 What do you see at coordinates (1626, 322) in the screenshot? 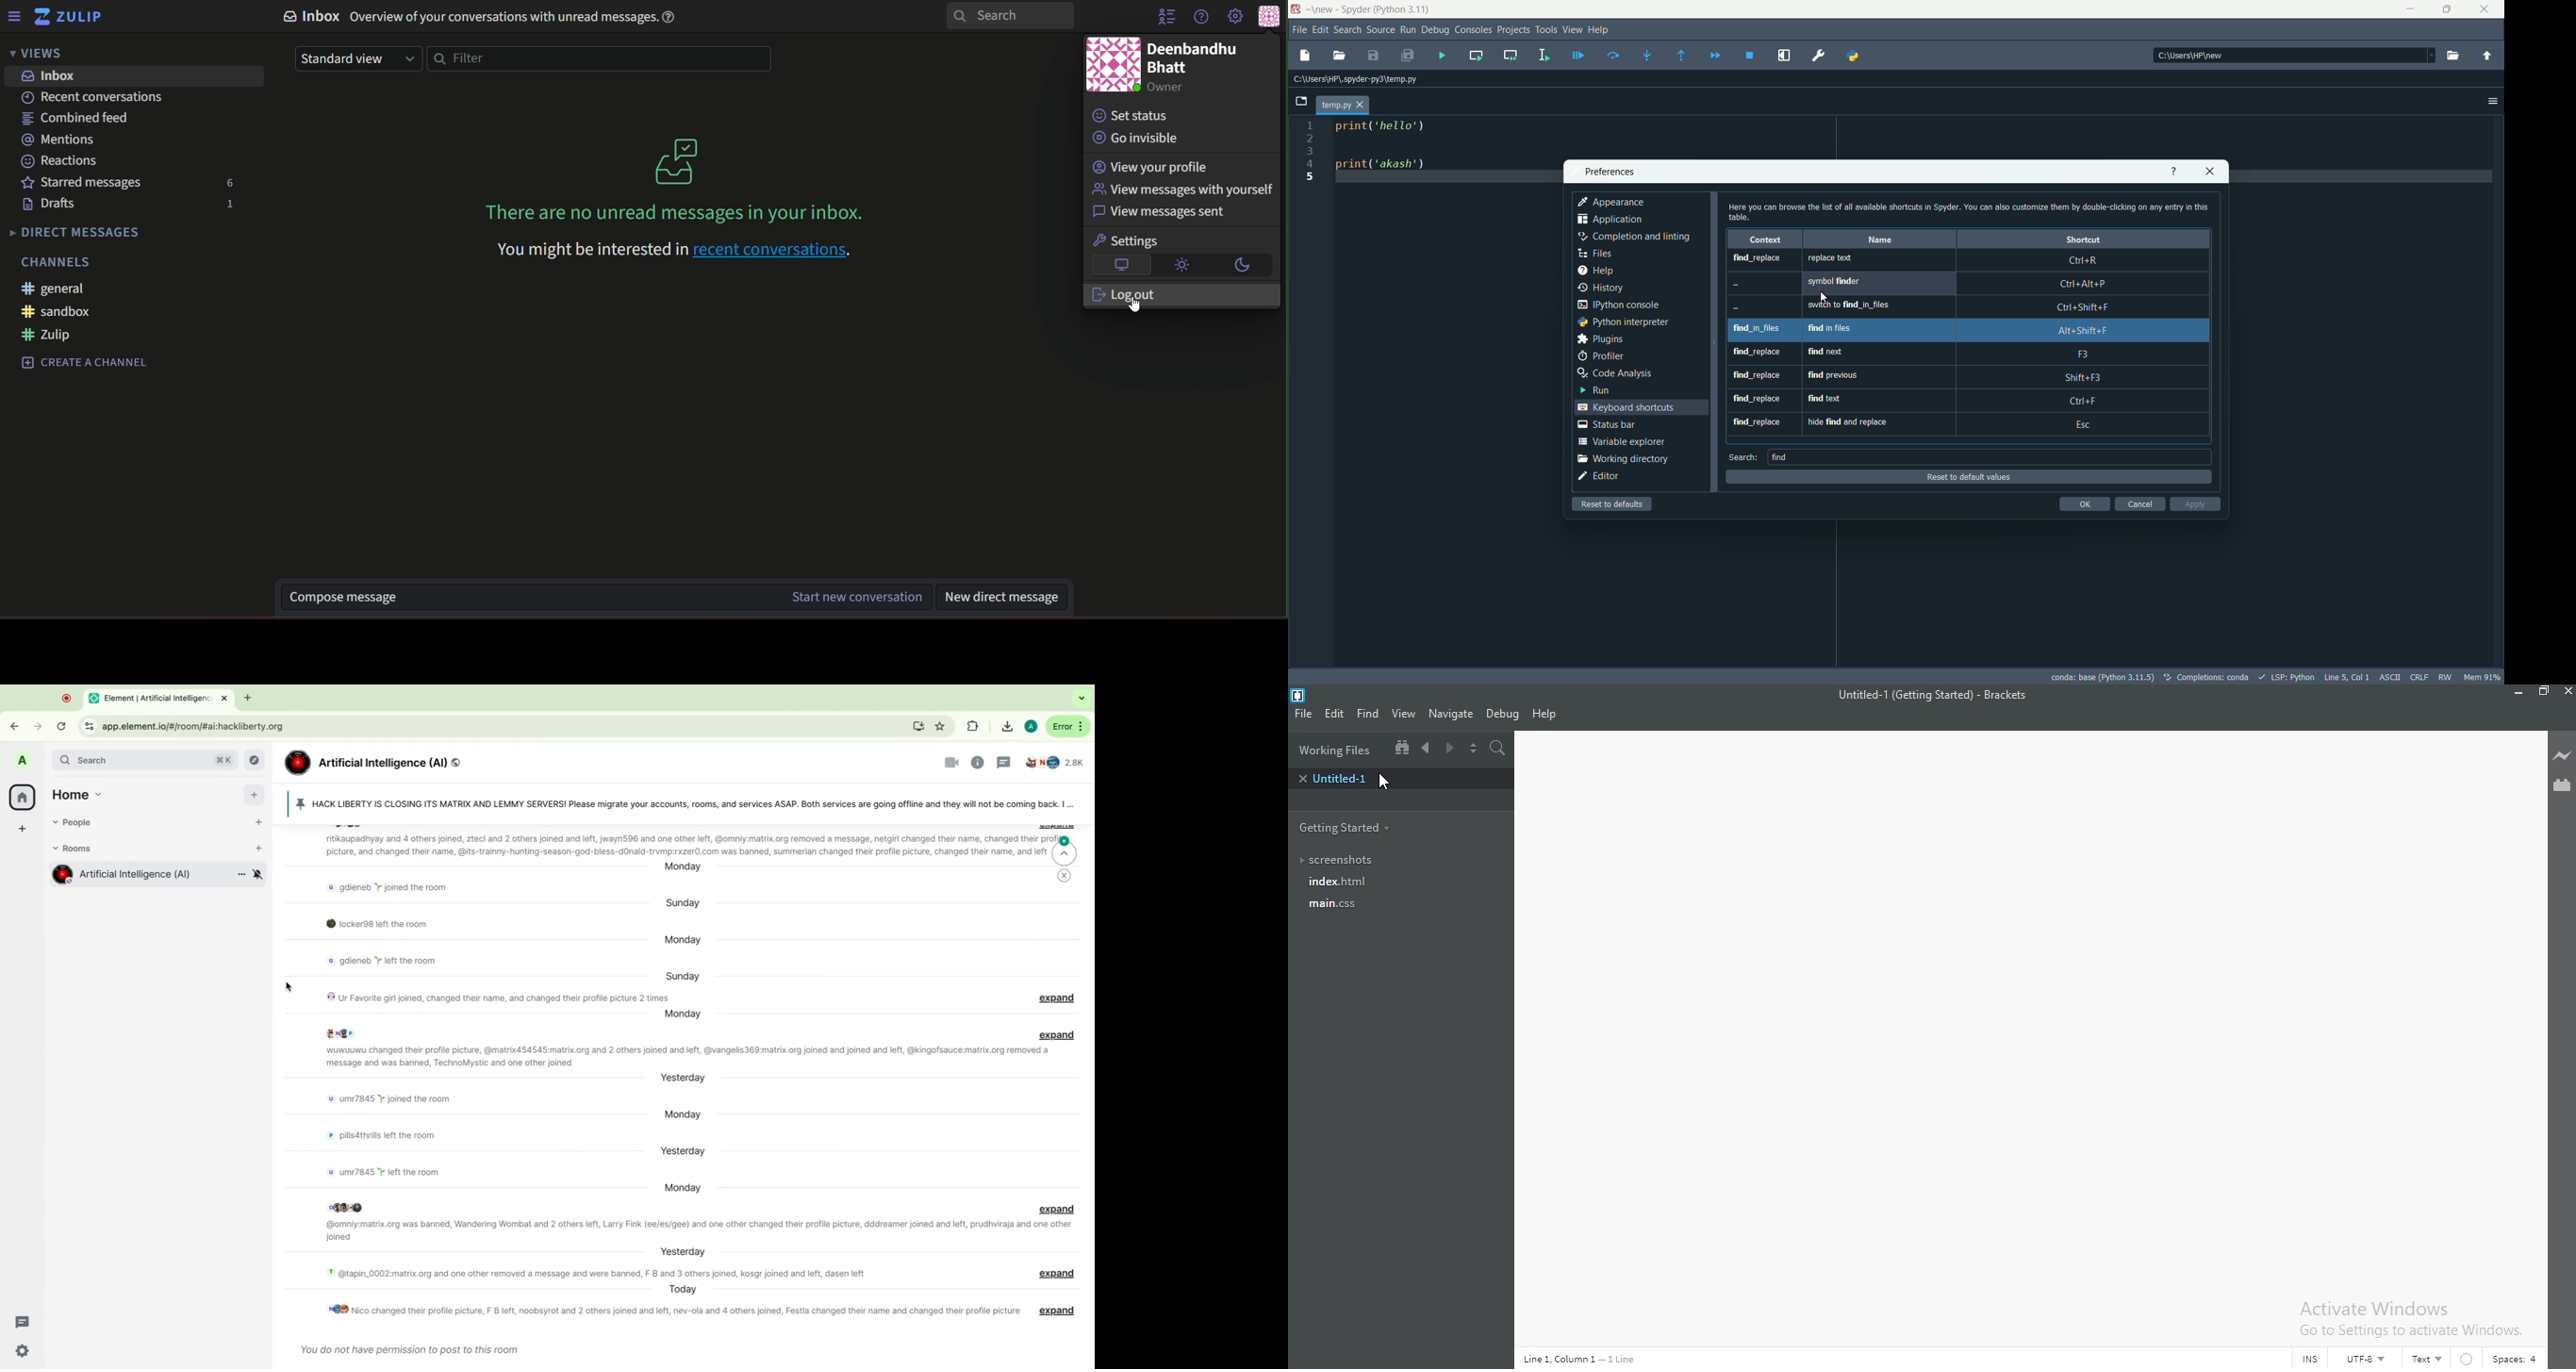
I see `python interpreter` at bounding box center [1626, 322].